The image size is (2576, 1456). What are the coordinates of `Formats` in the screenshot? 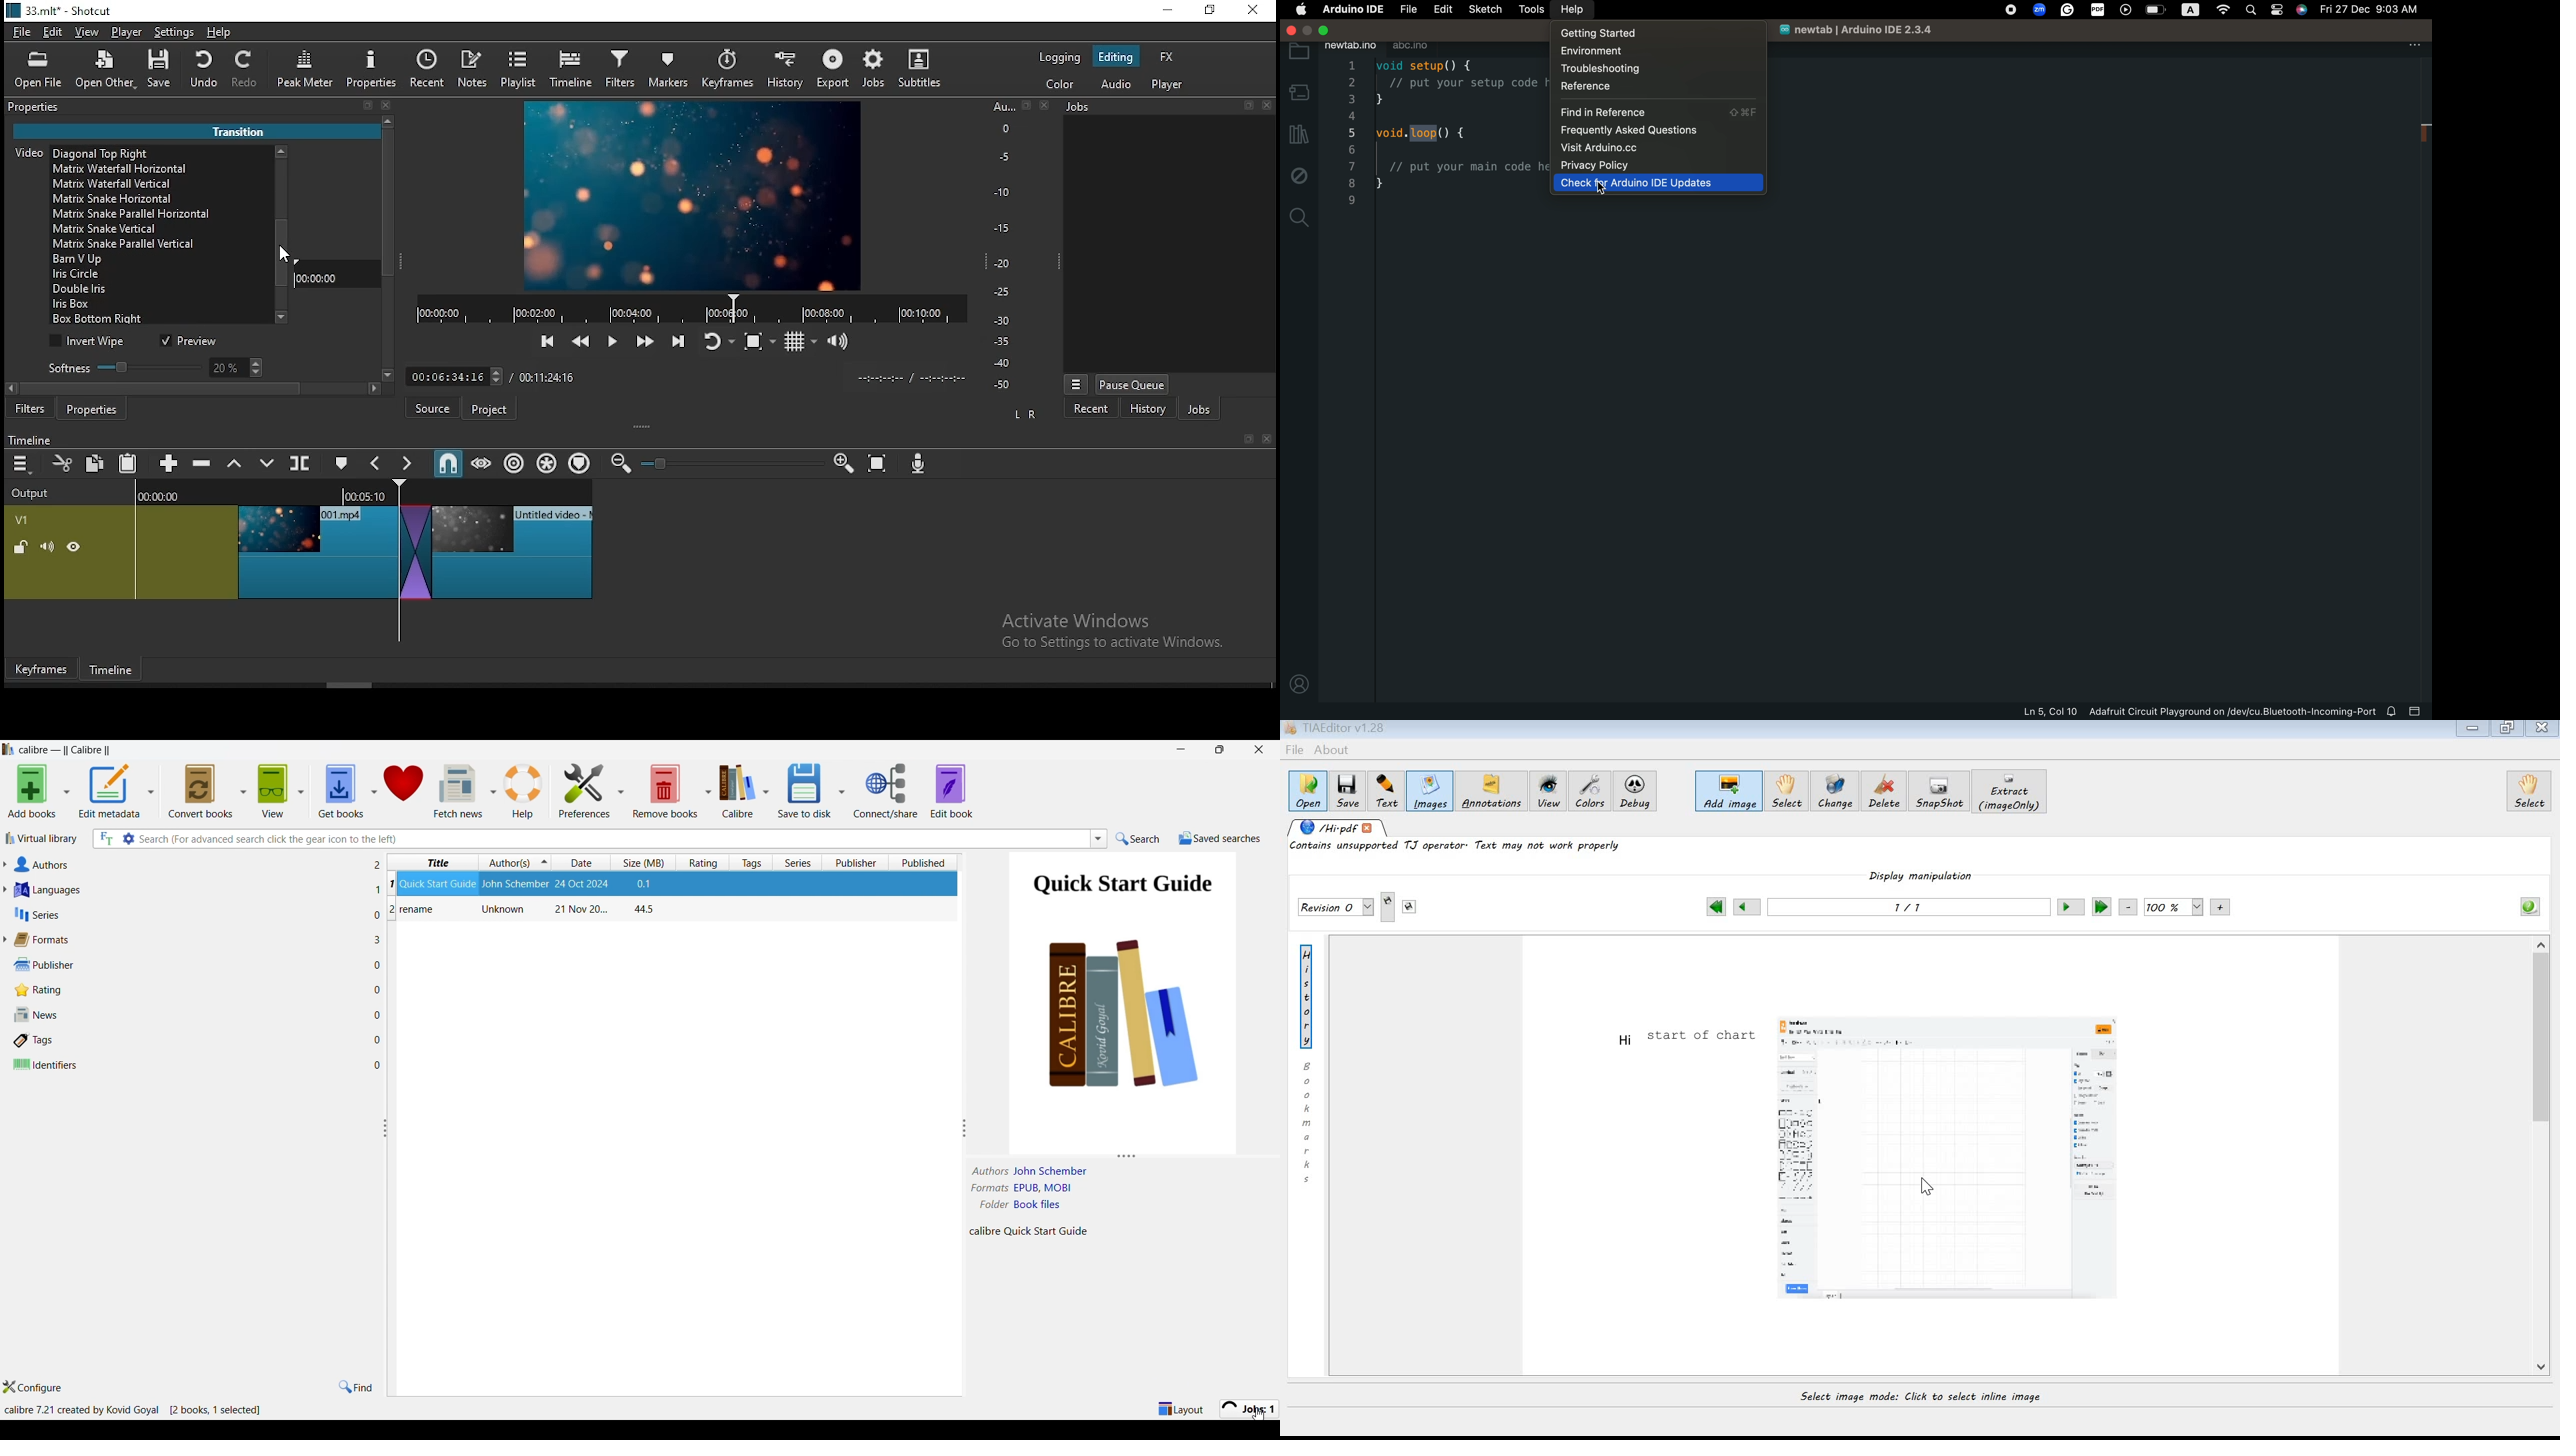 It's located at (188, 940).